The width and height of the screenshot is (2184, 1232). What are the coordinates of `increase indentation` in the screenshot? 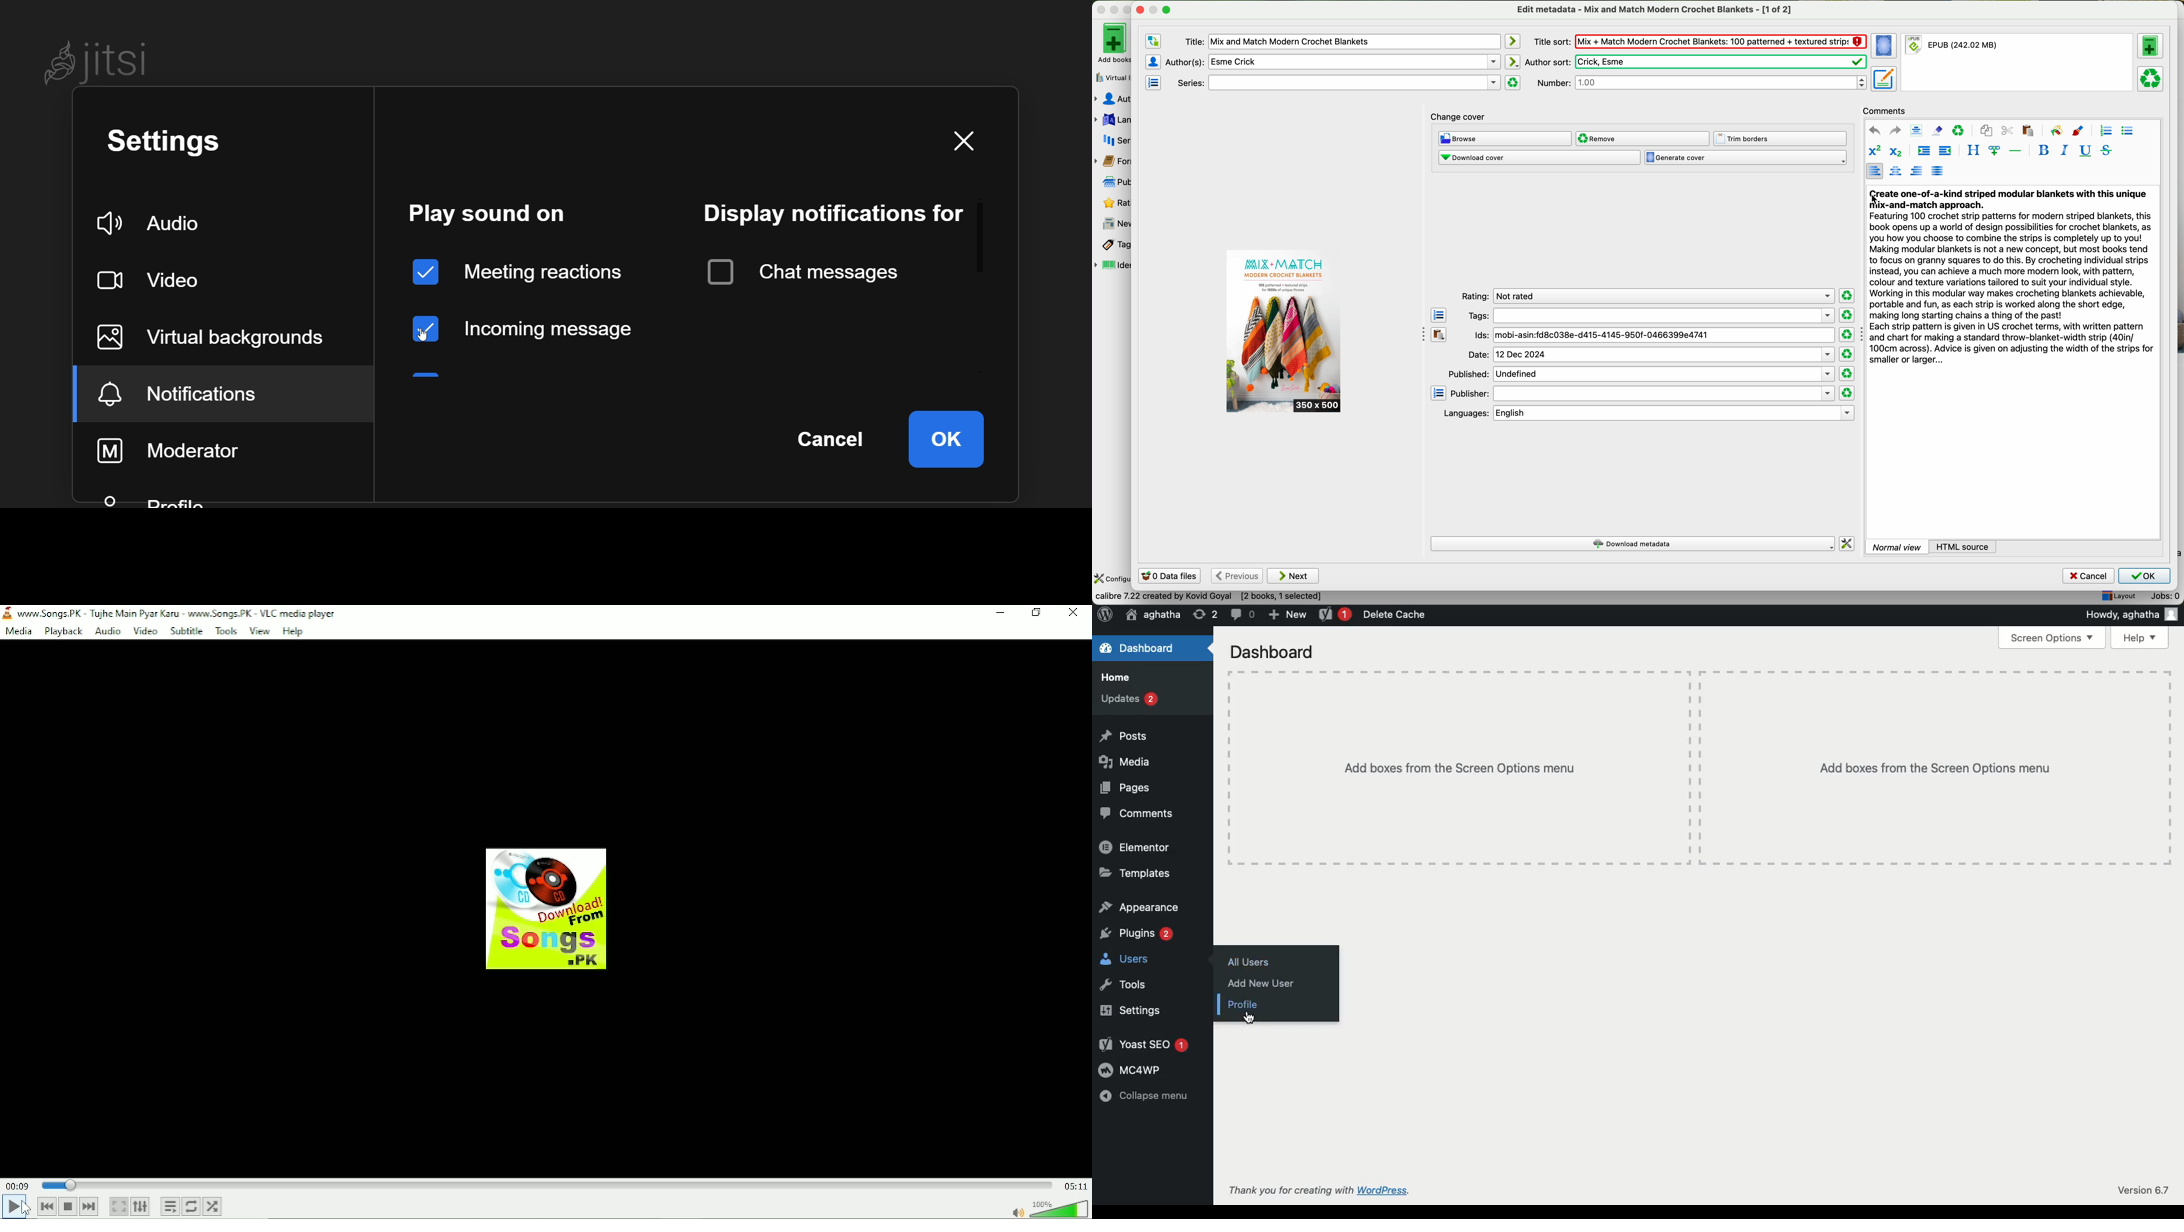 It's located at (1923, 152).